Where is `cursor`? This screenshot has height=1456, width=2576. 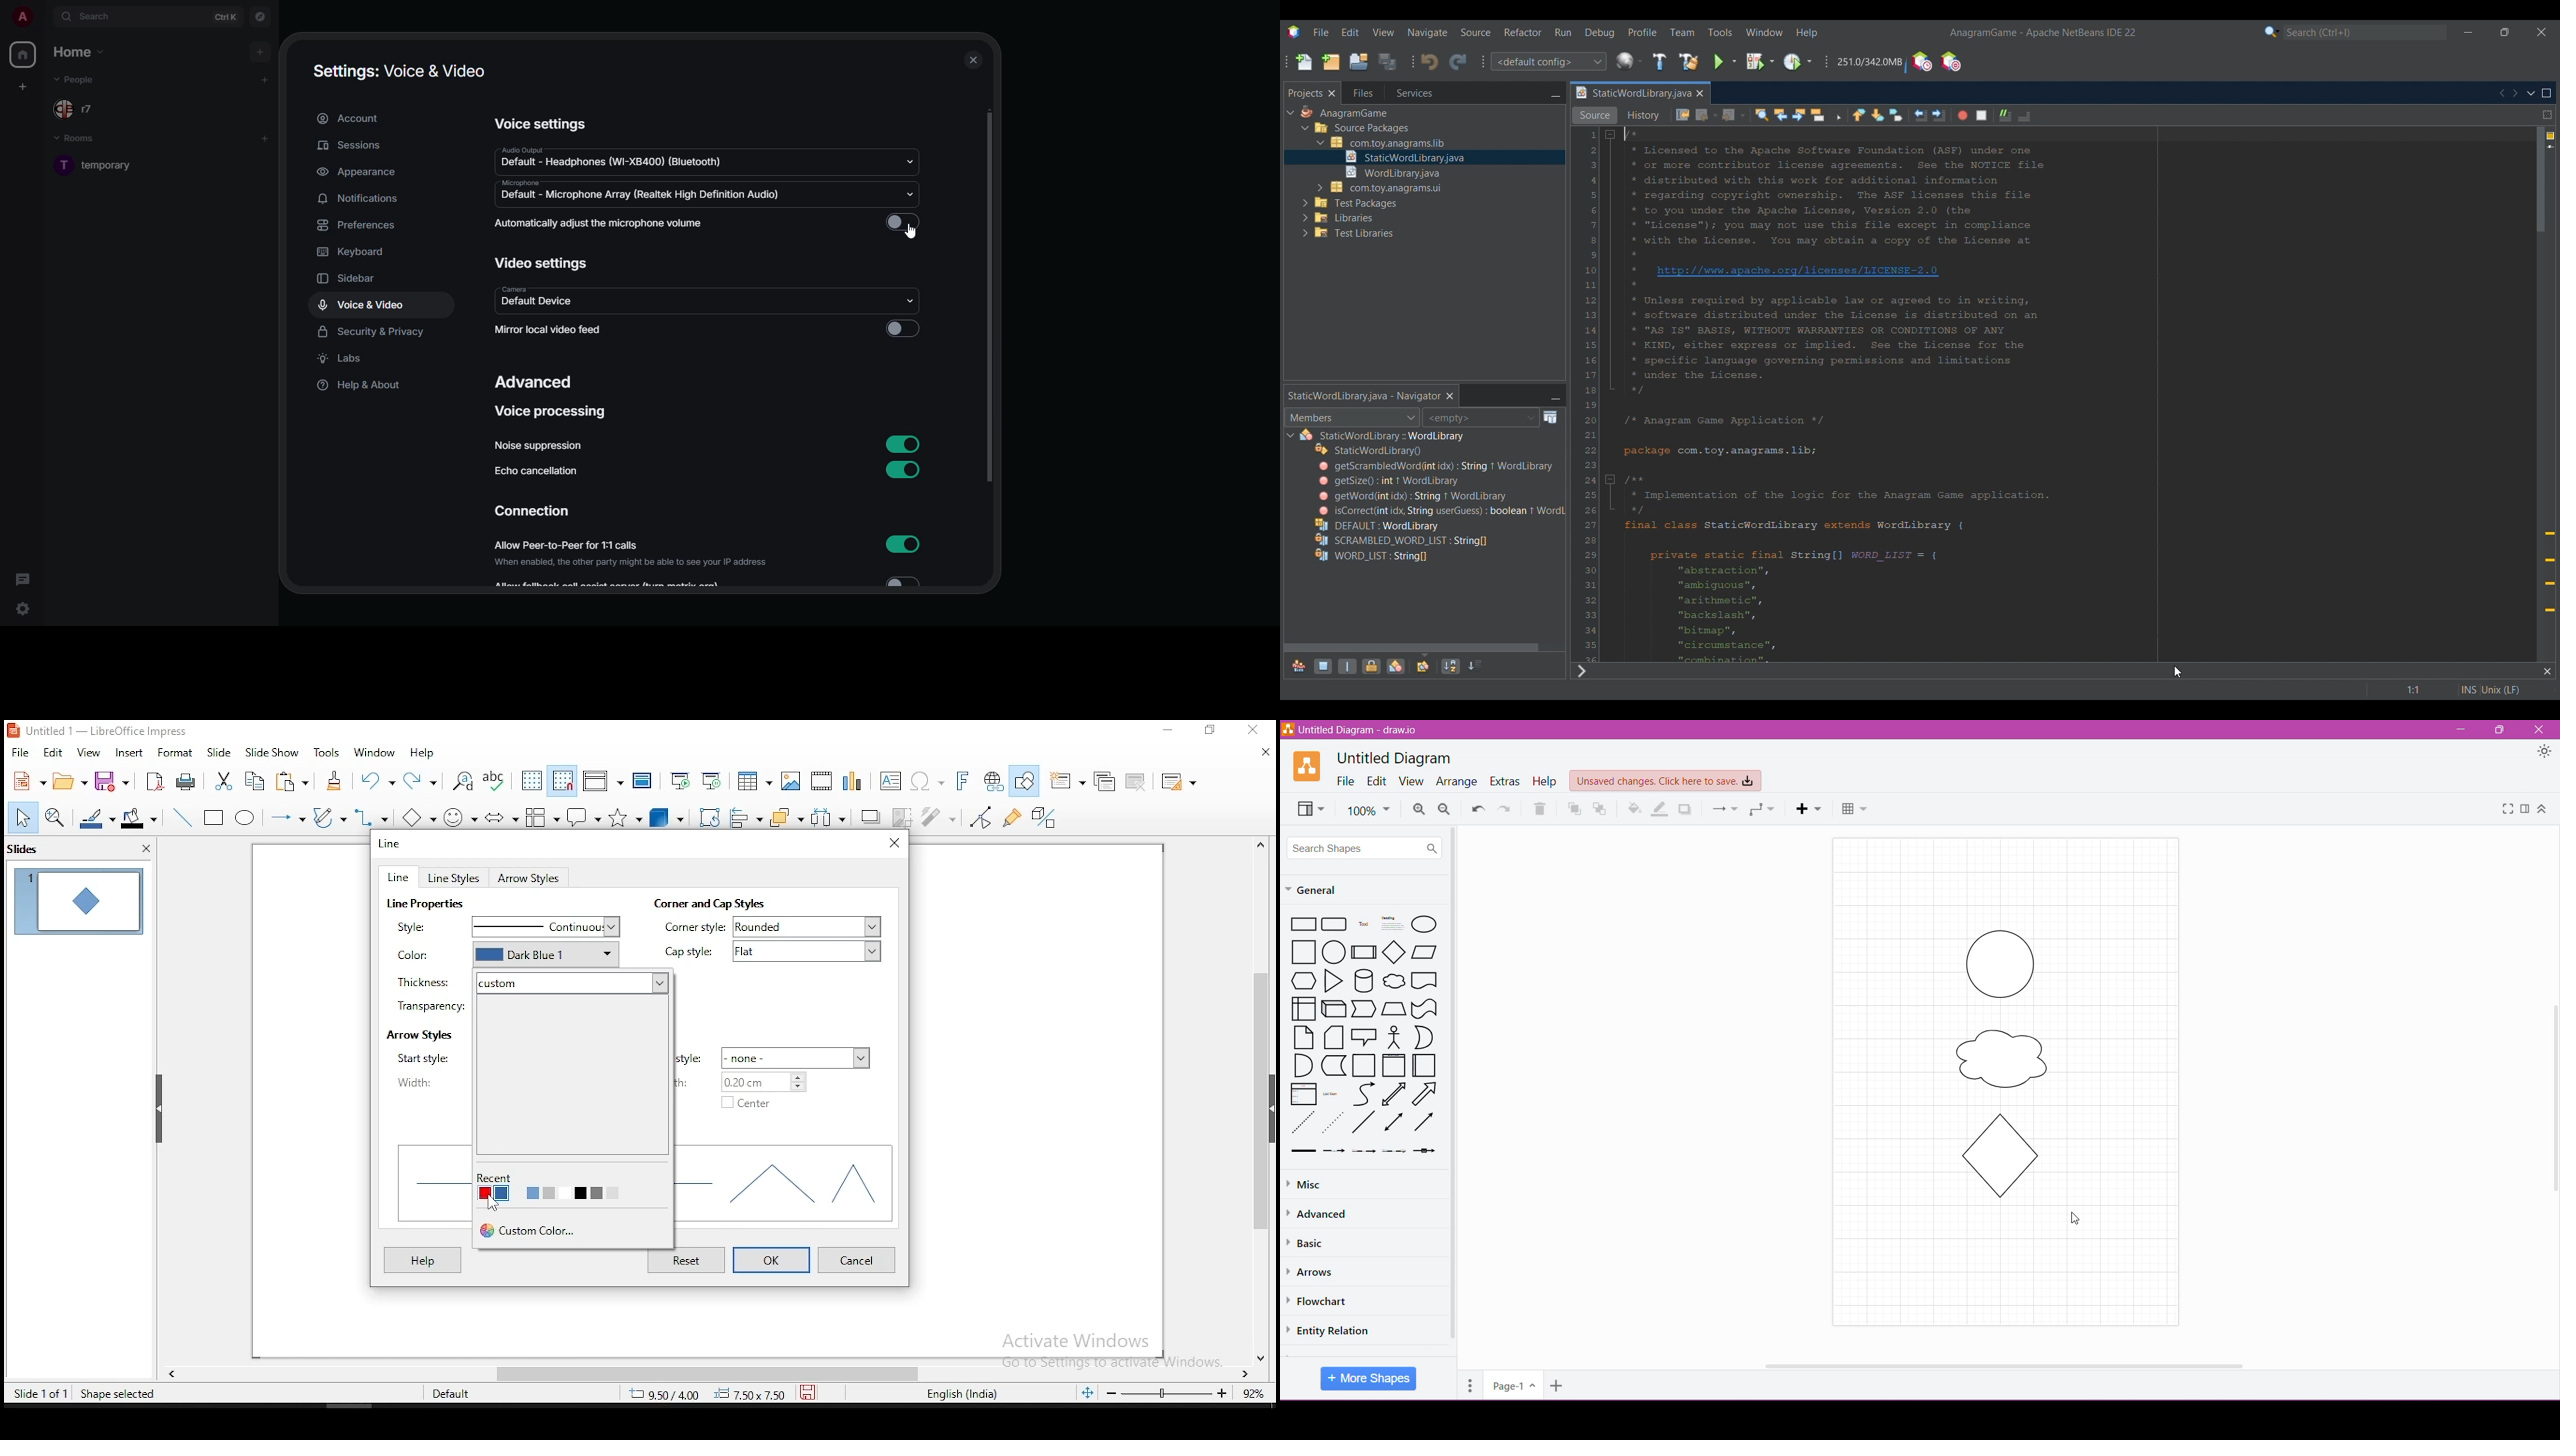
cursor is located at coordinates (913, 232).